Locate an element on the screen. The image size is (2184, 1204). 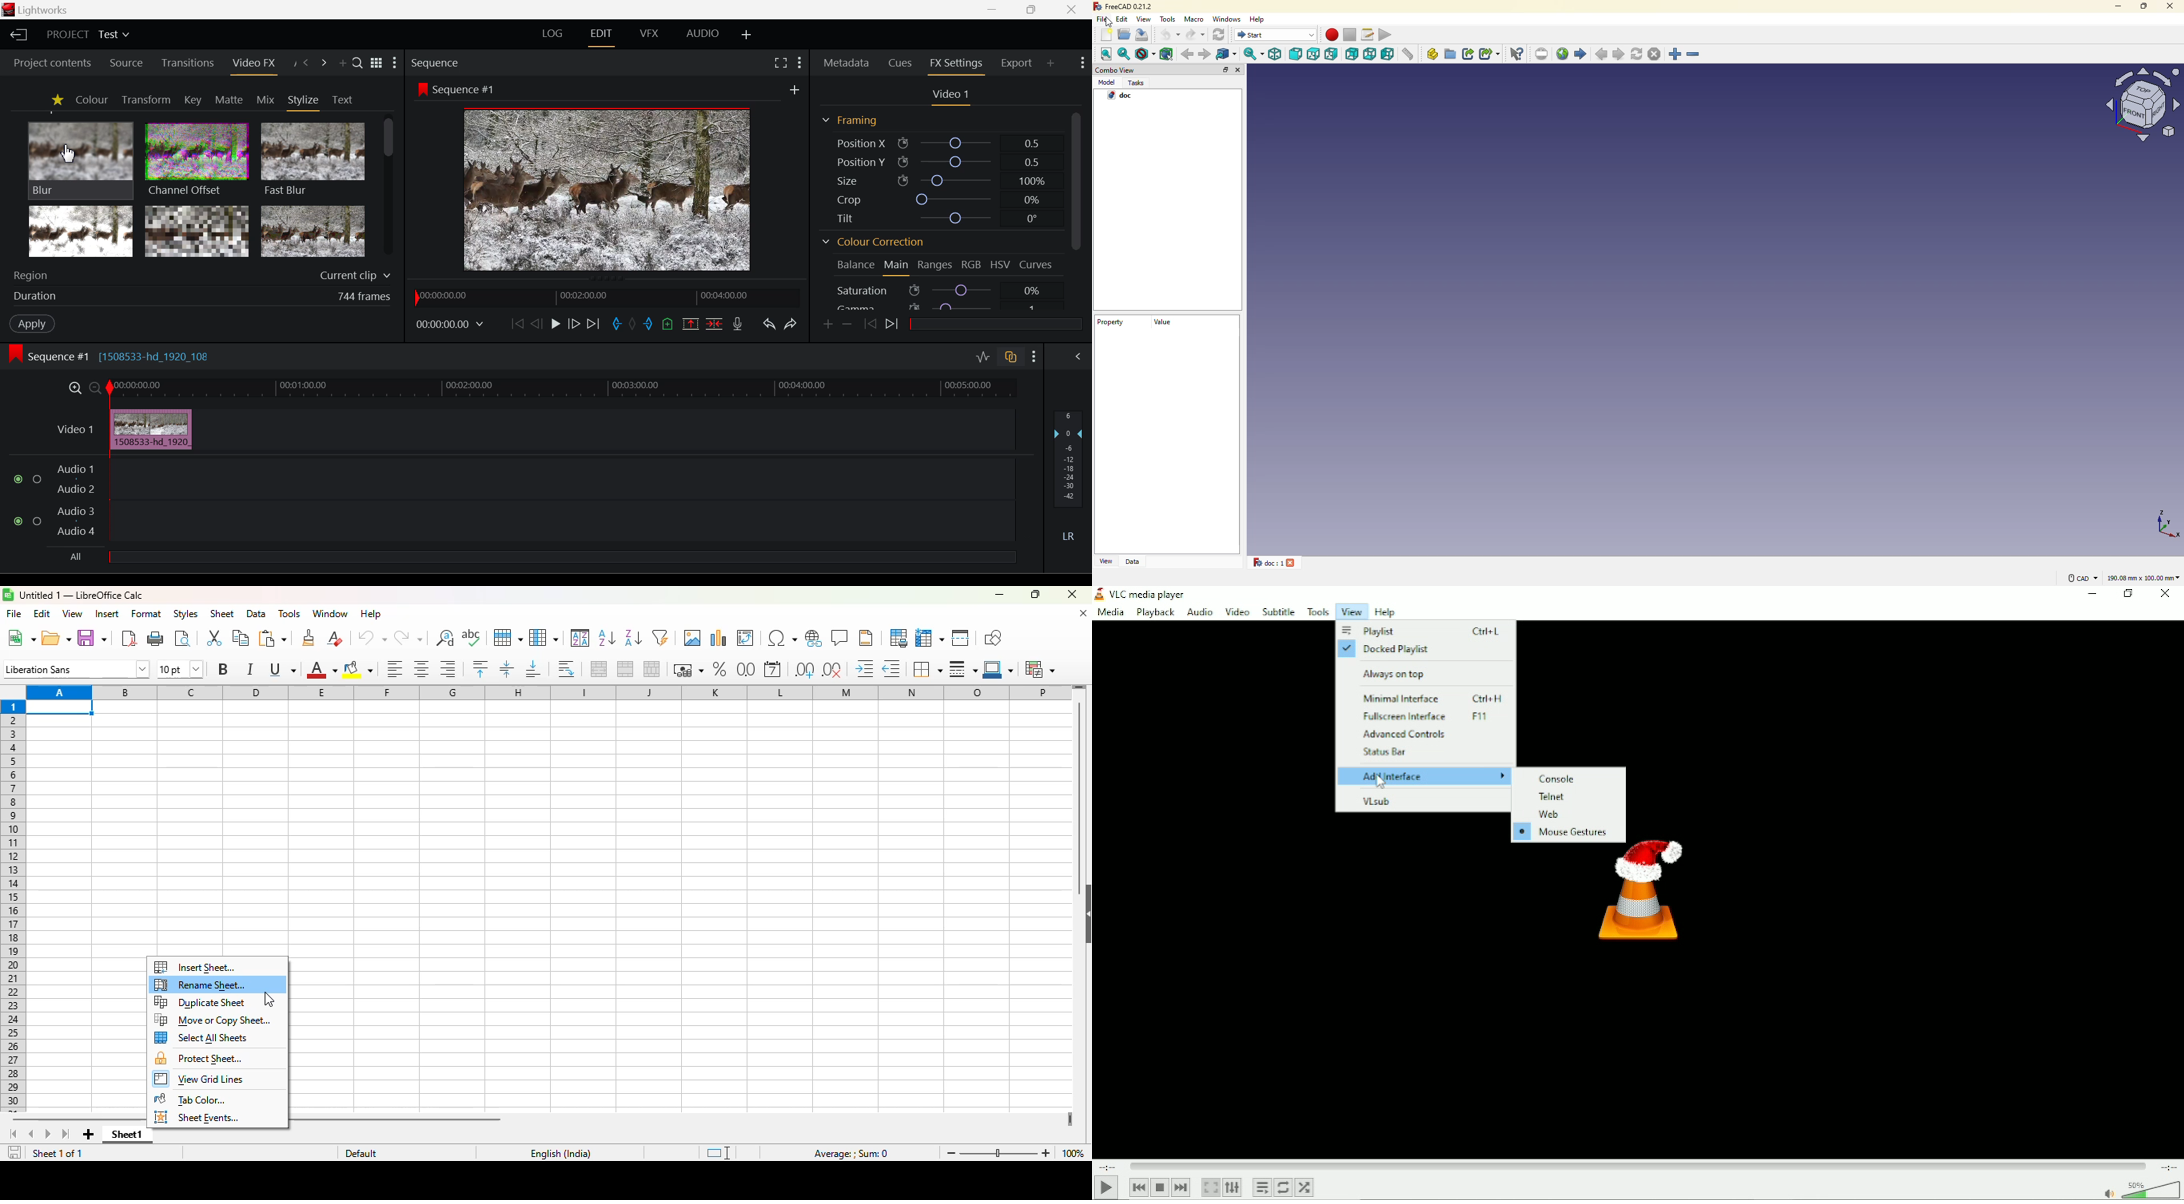
draw style is located at coordinates (1145, 56).